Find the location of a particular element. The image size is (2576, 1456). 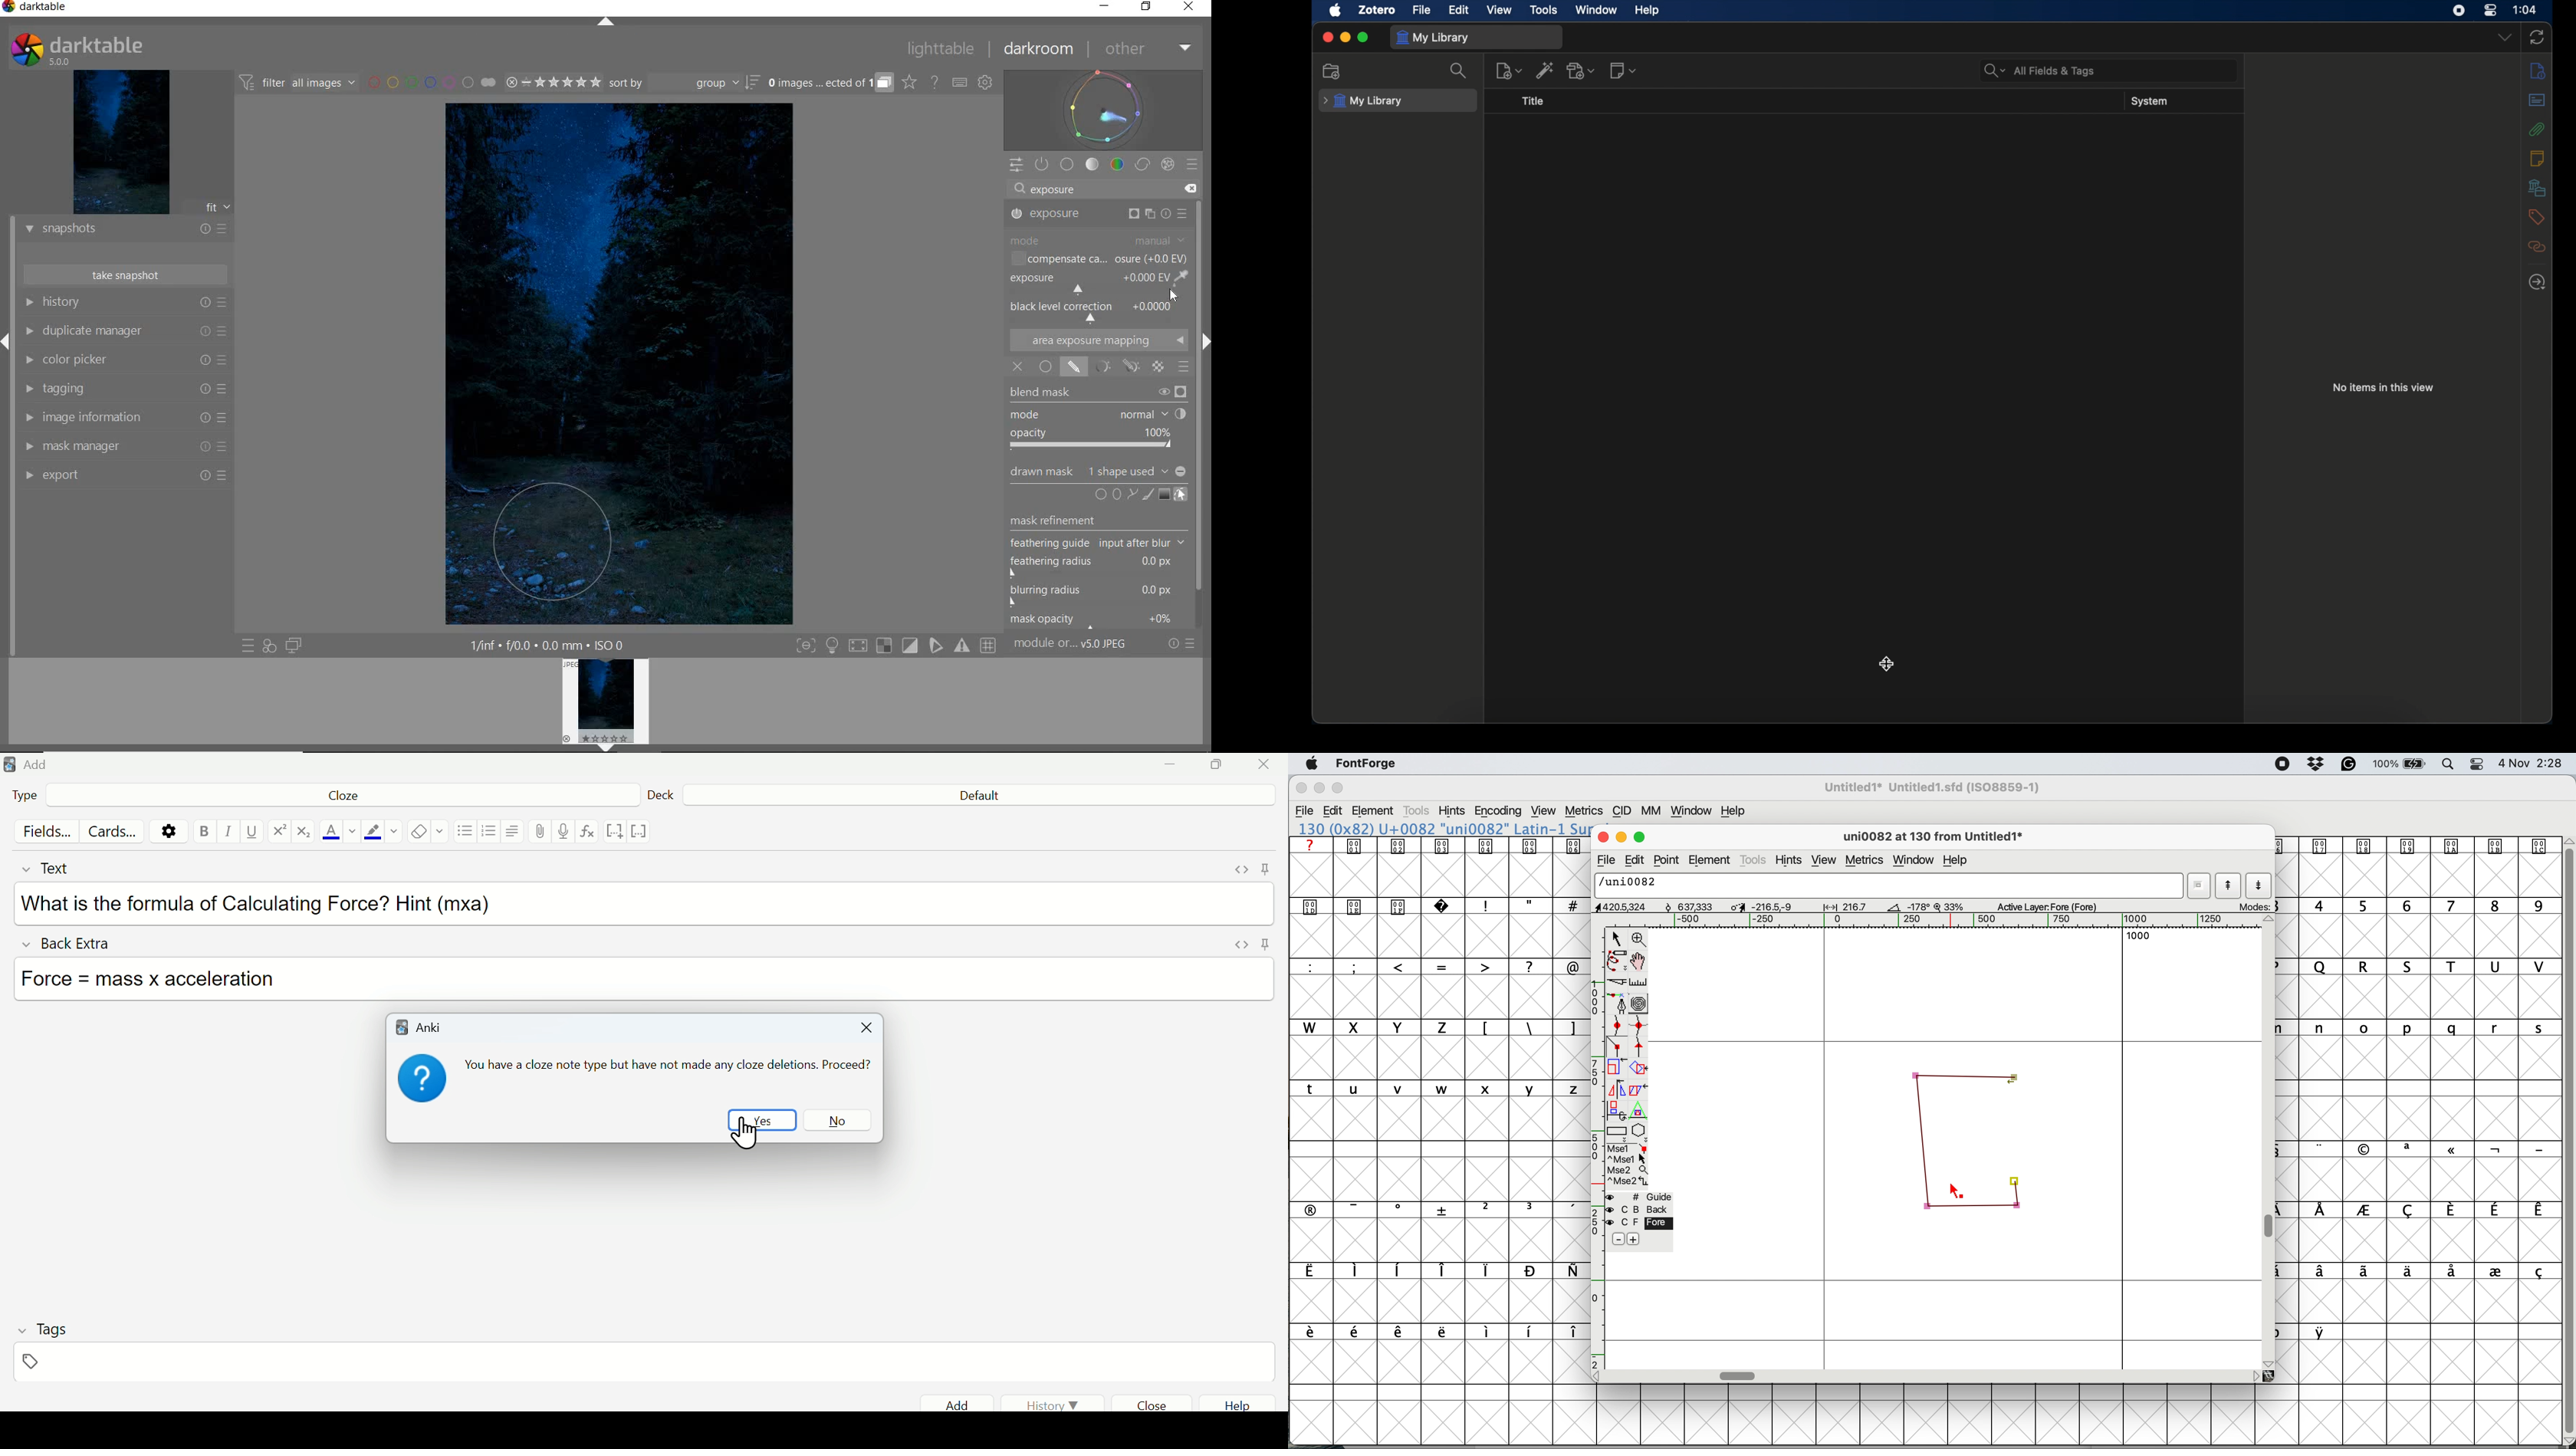

Close is located at coordinates (1263, 766).